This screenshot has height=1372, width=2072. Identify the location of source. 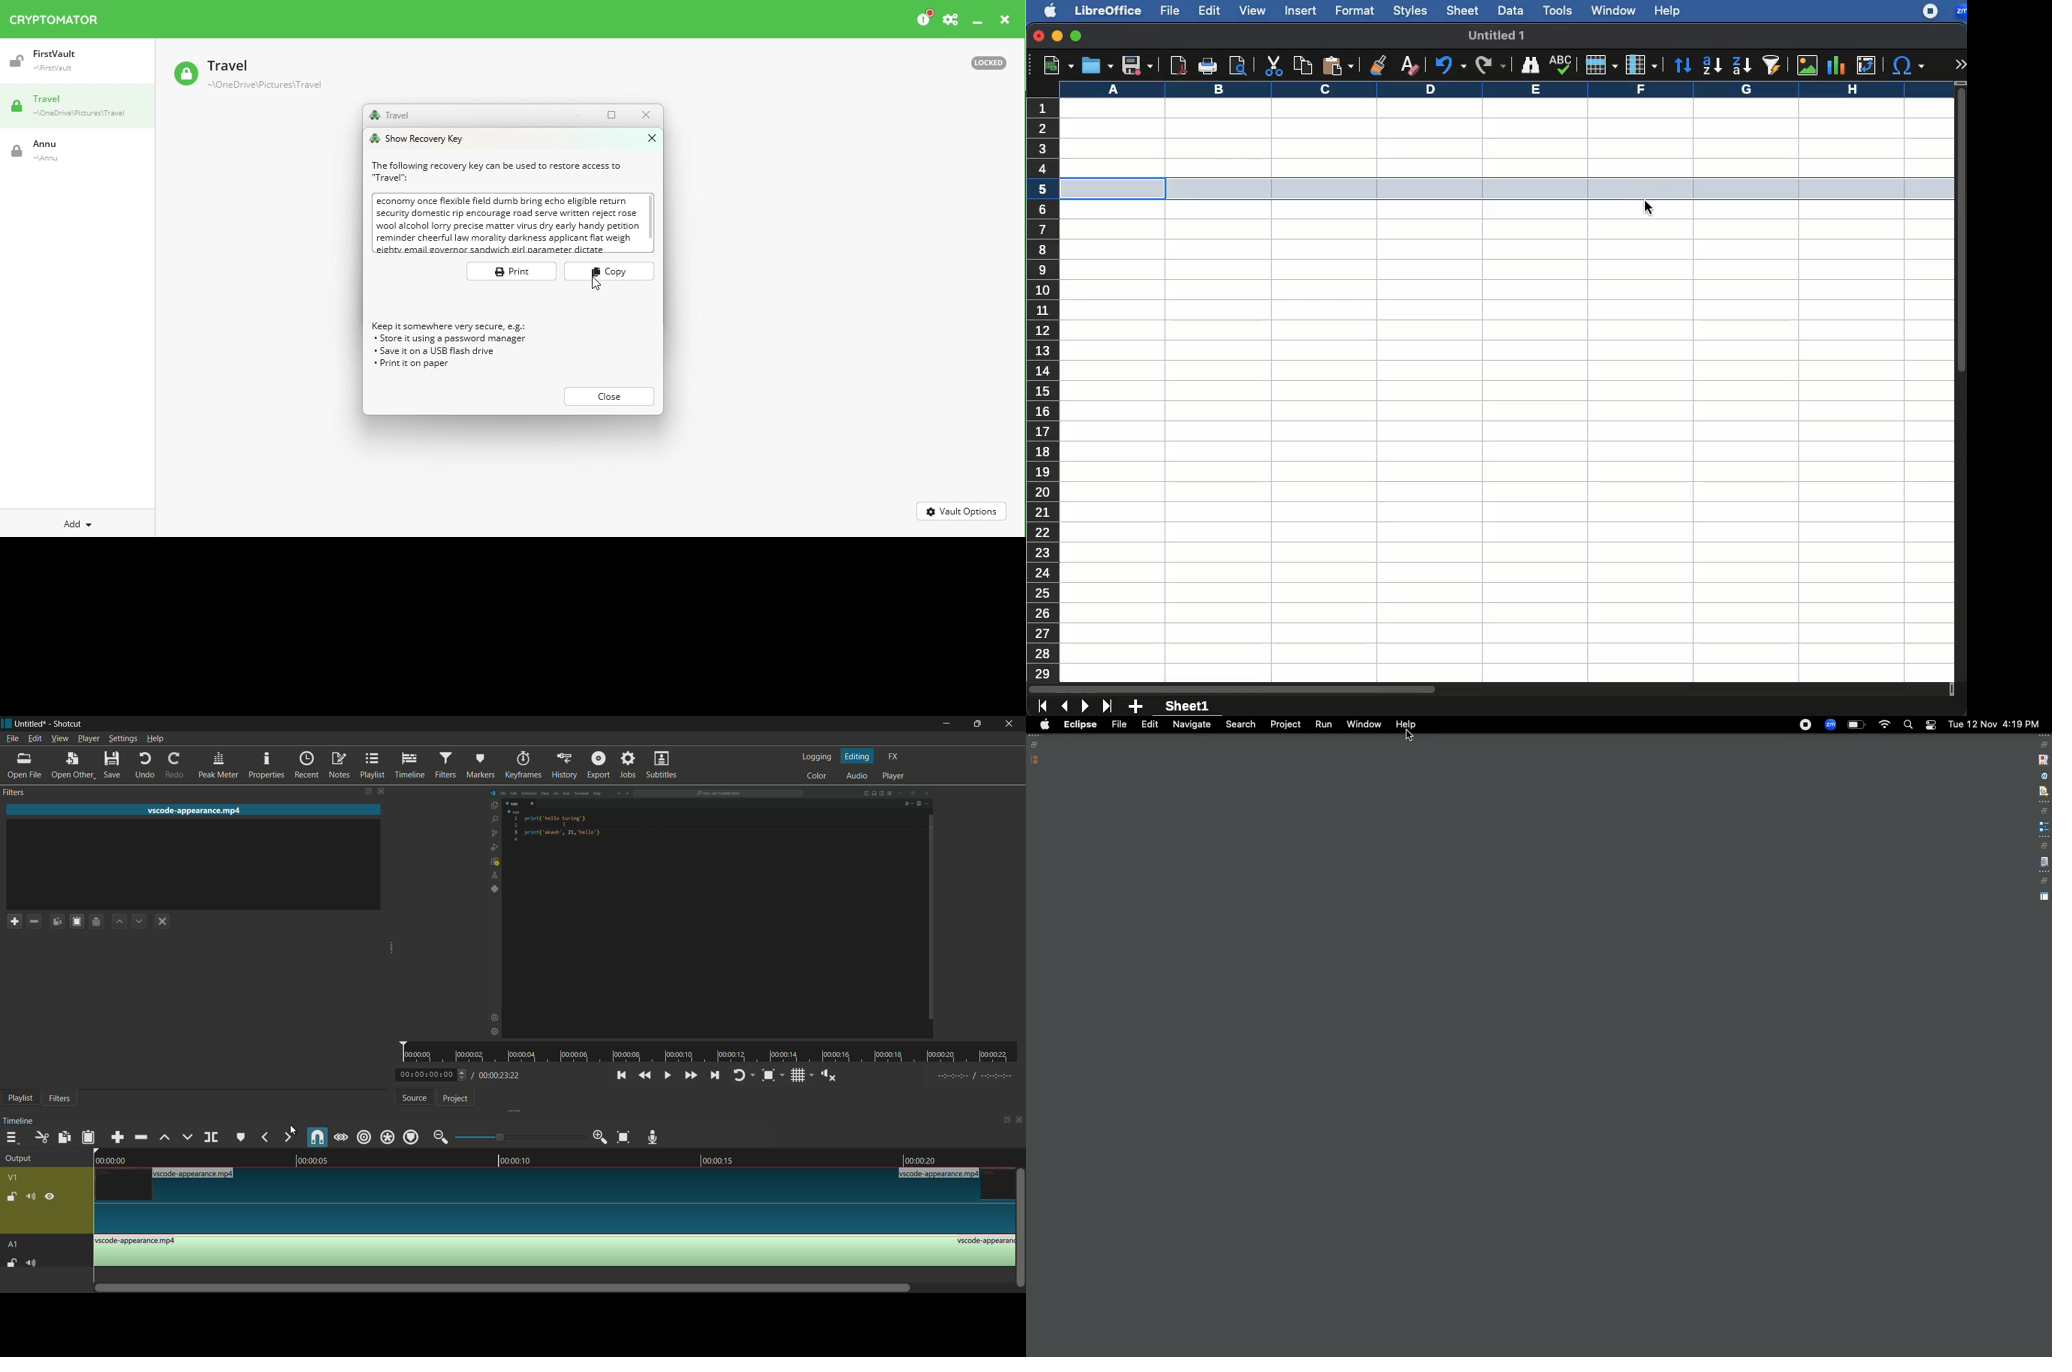
(415, 1098).